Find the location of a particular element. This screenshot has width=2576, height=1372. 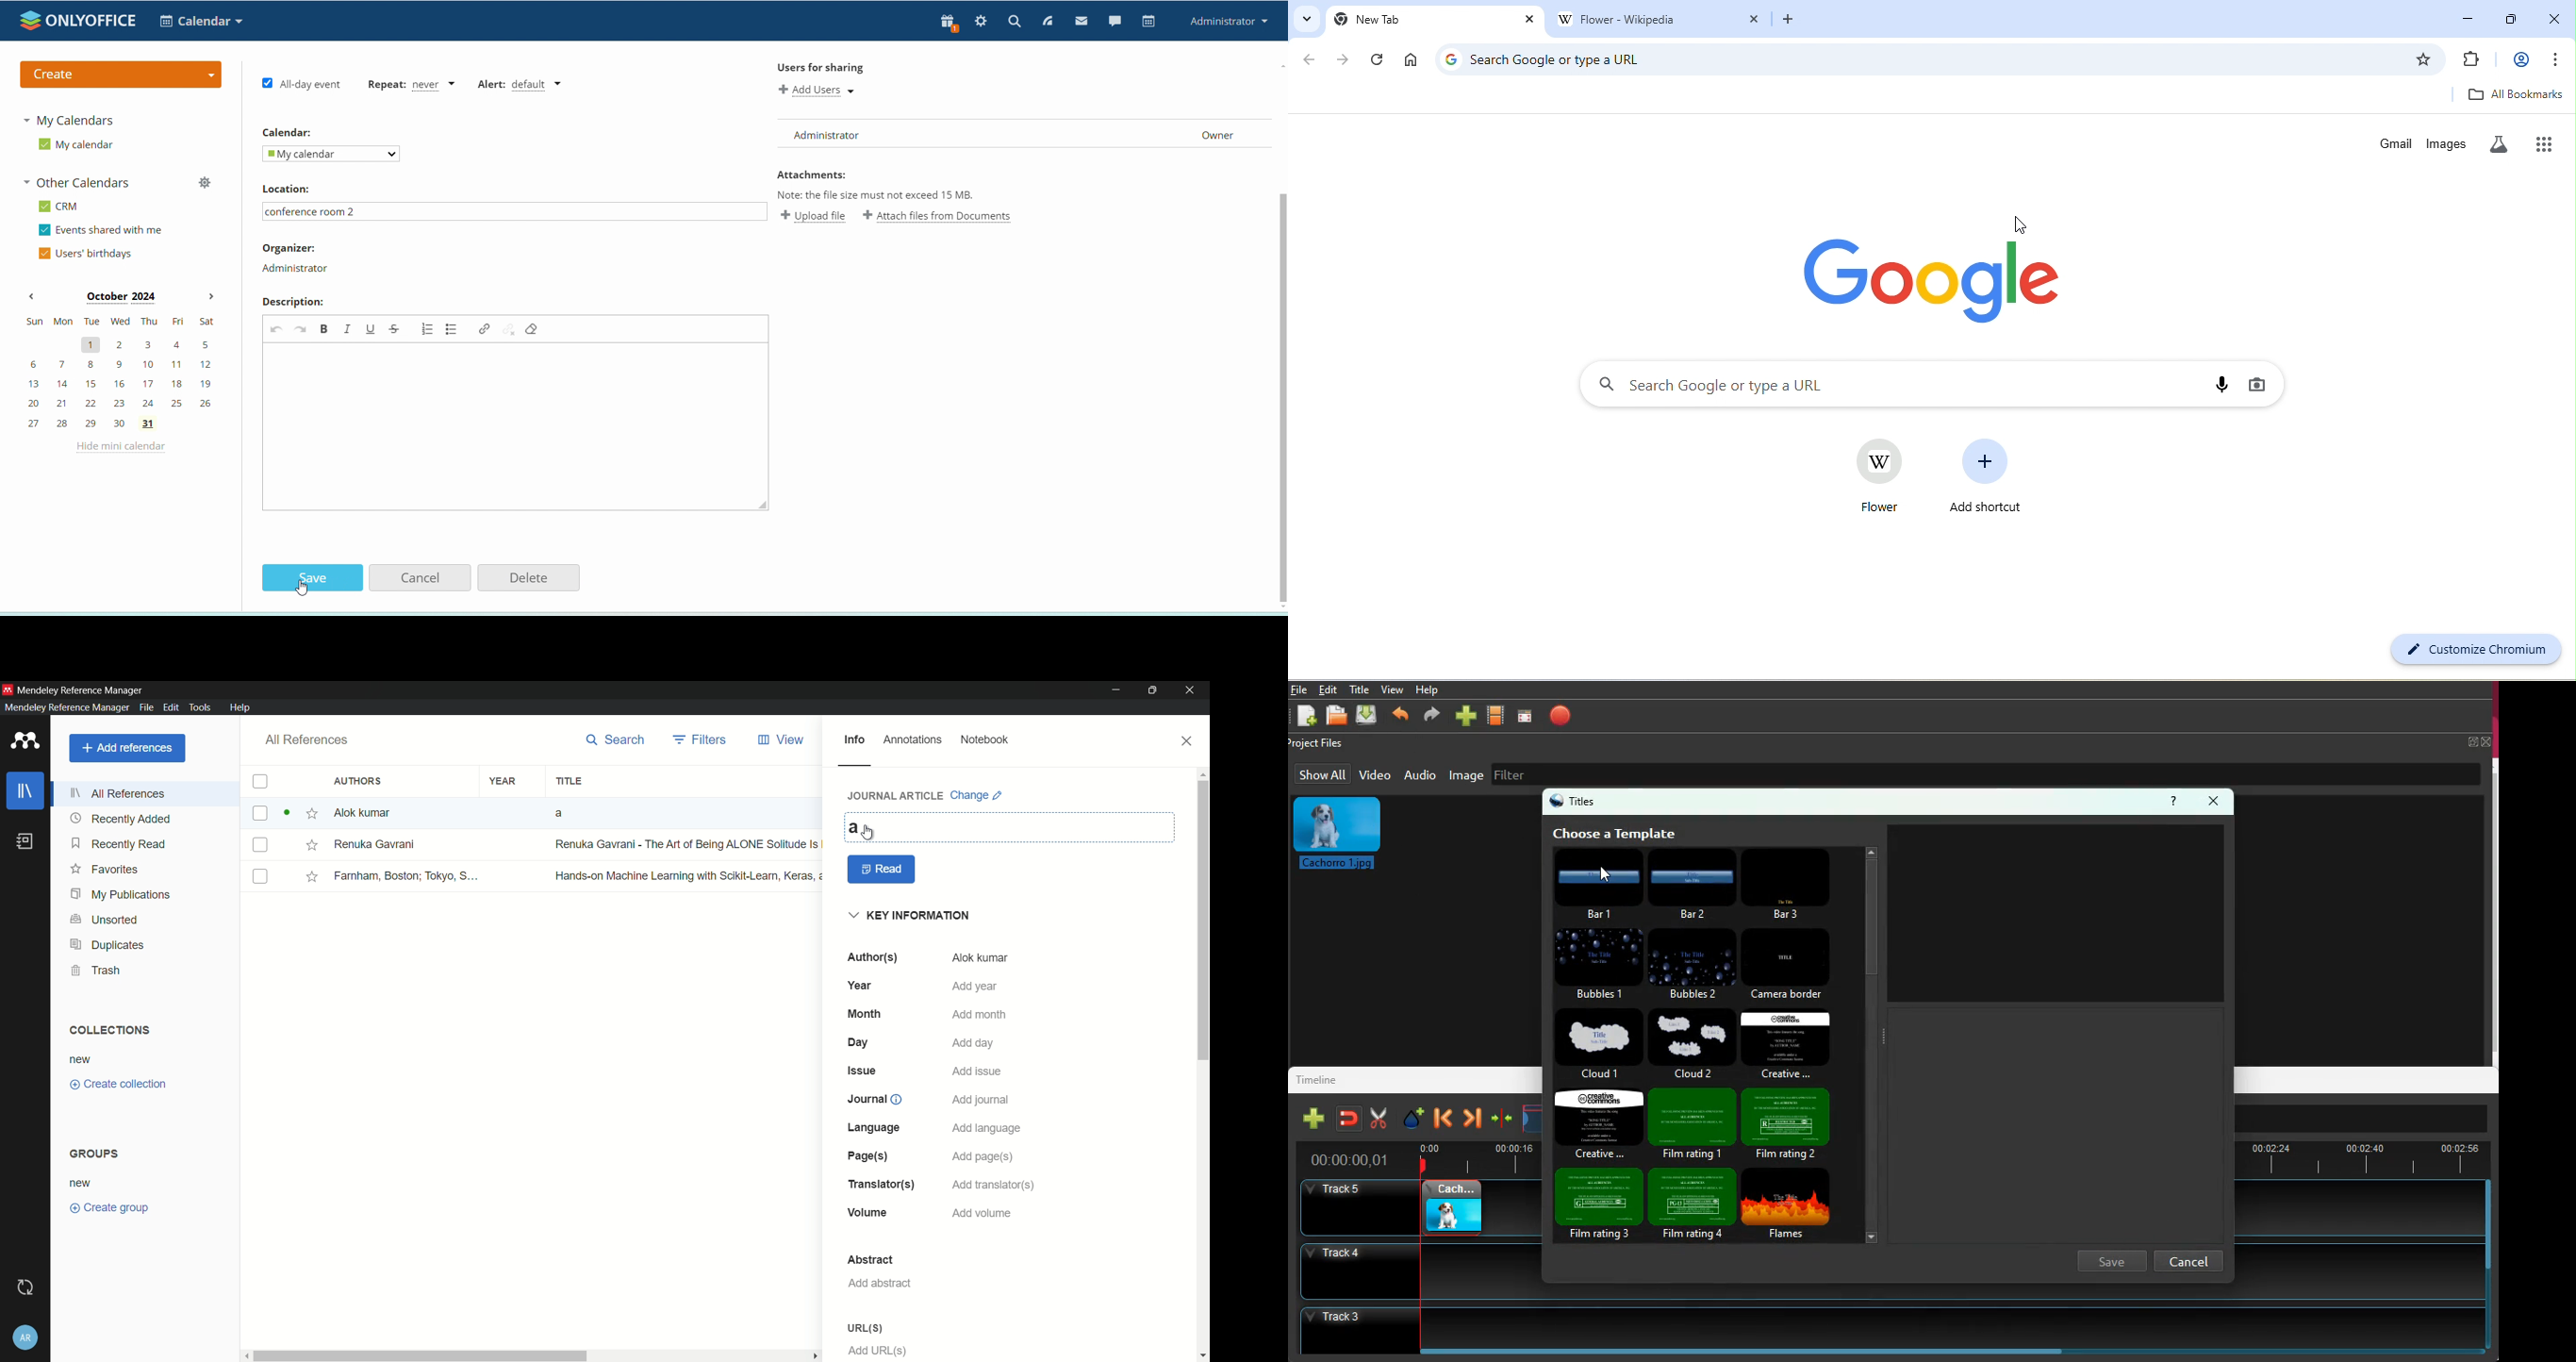

compress is located at coordinates (1502, 1121).